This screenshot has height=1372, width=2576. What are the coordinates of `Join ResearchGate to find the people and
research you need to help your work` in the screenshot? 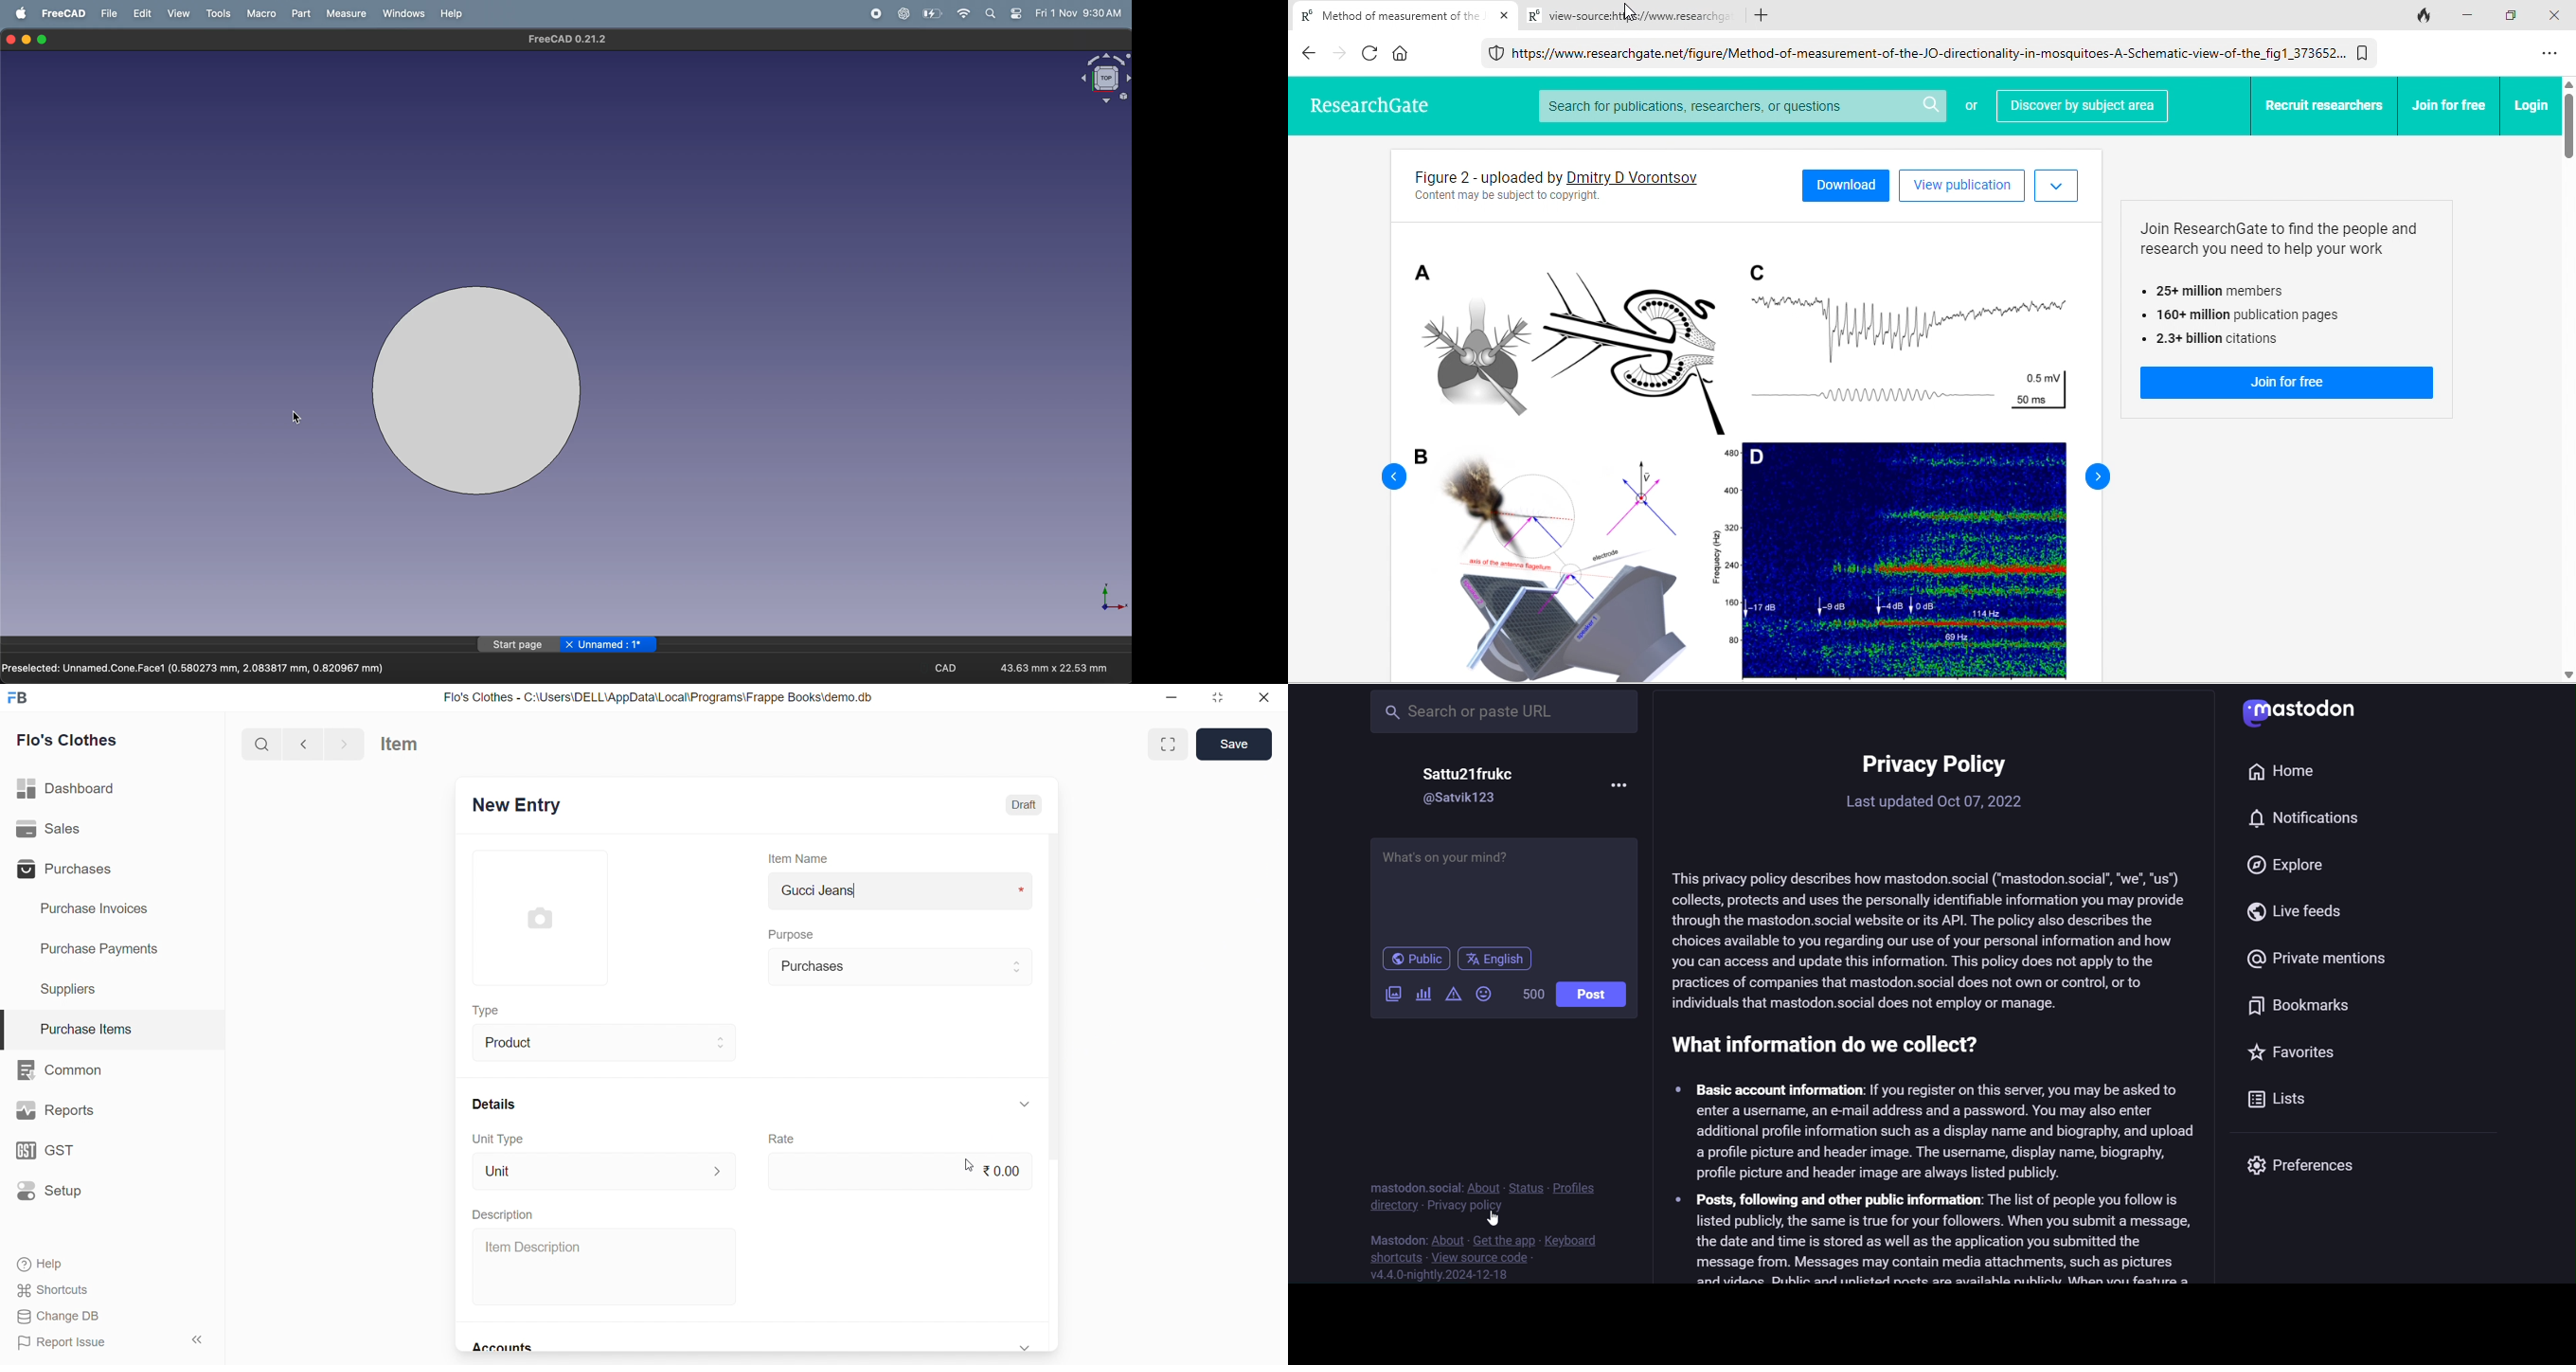 It's located at (2268, 238).